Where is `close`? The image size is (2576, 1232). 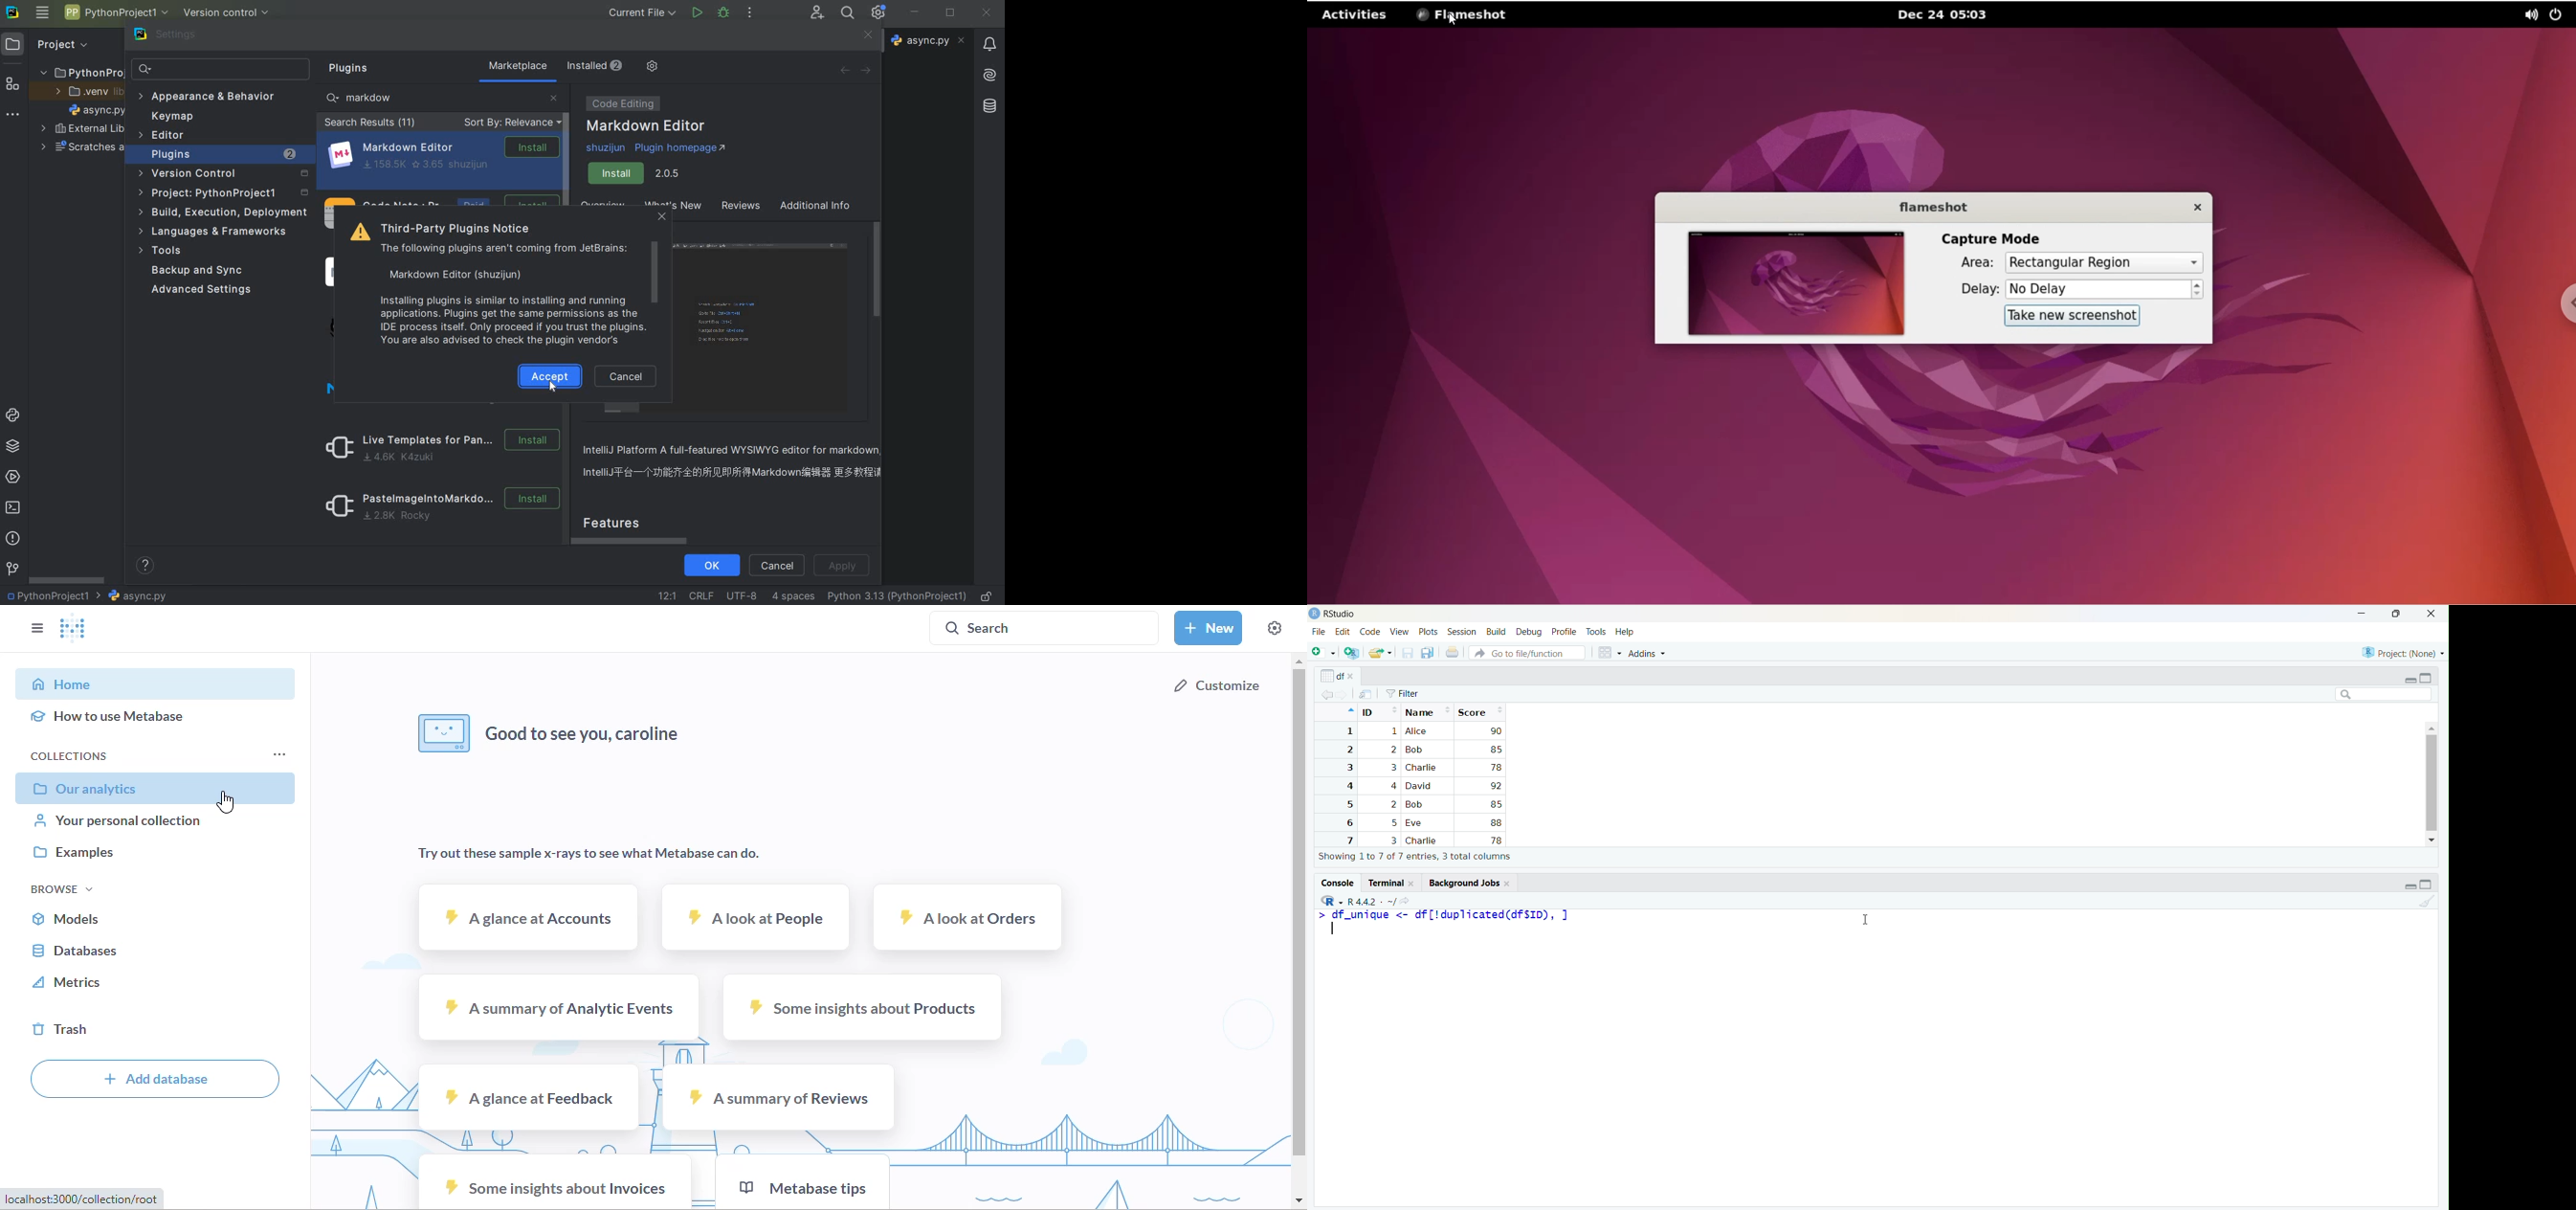 close is located at coordinates (1414, 883).